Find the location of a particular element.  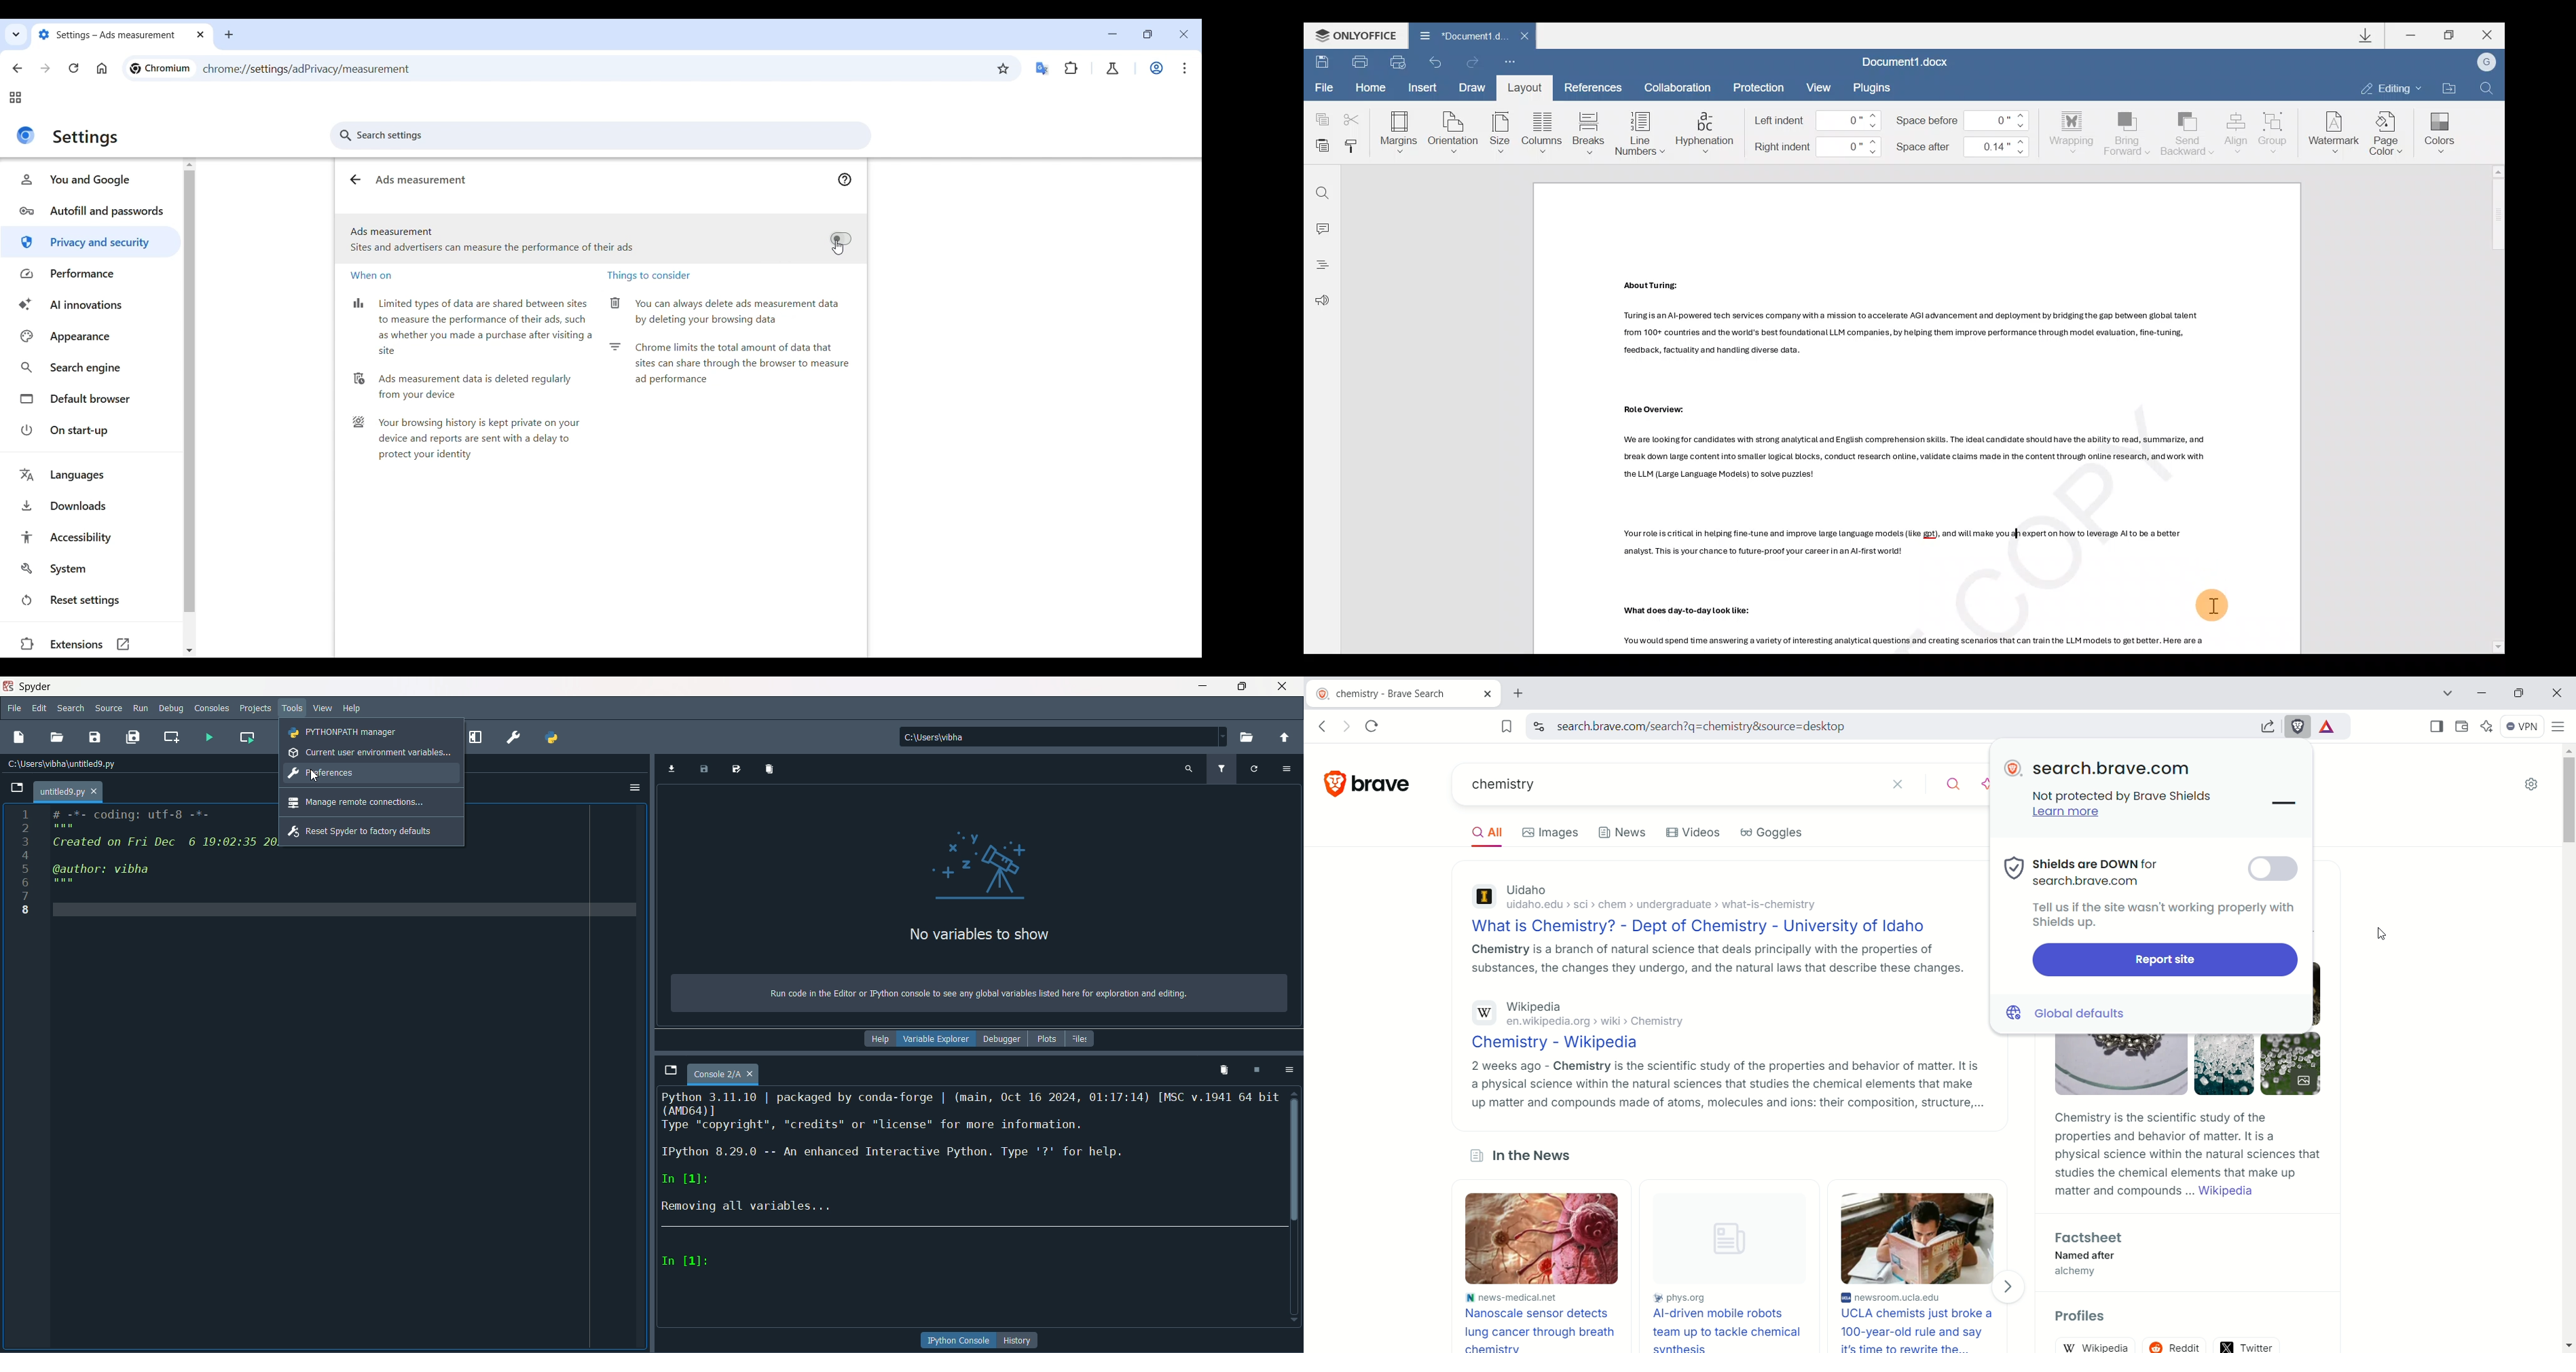

preferences is located at coordinates (323, 774).